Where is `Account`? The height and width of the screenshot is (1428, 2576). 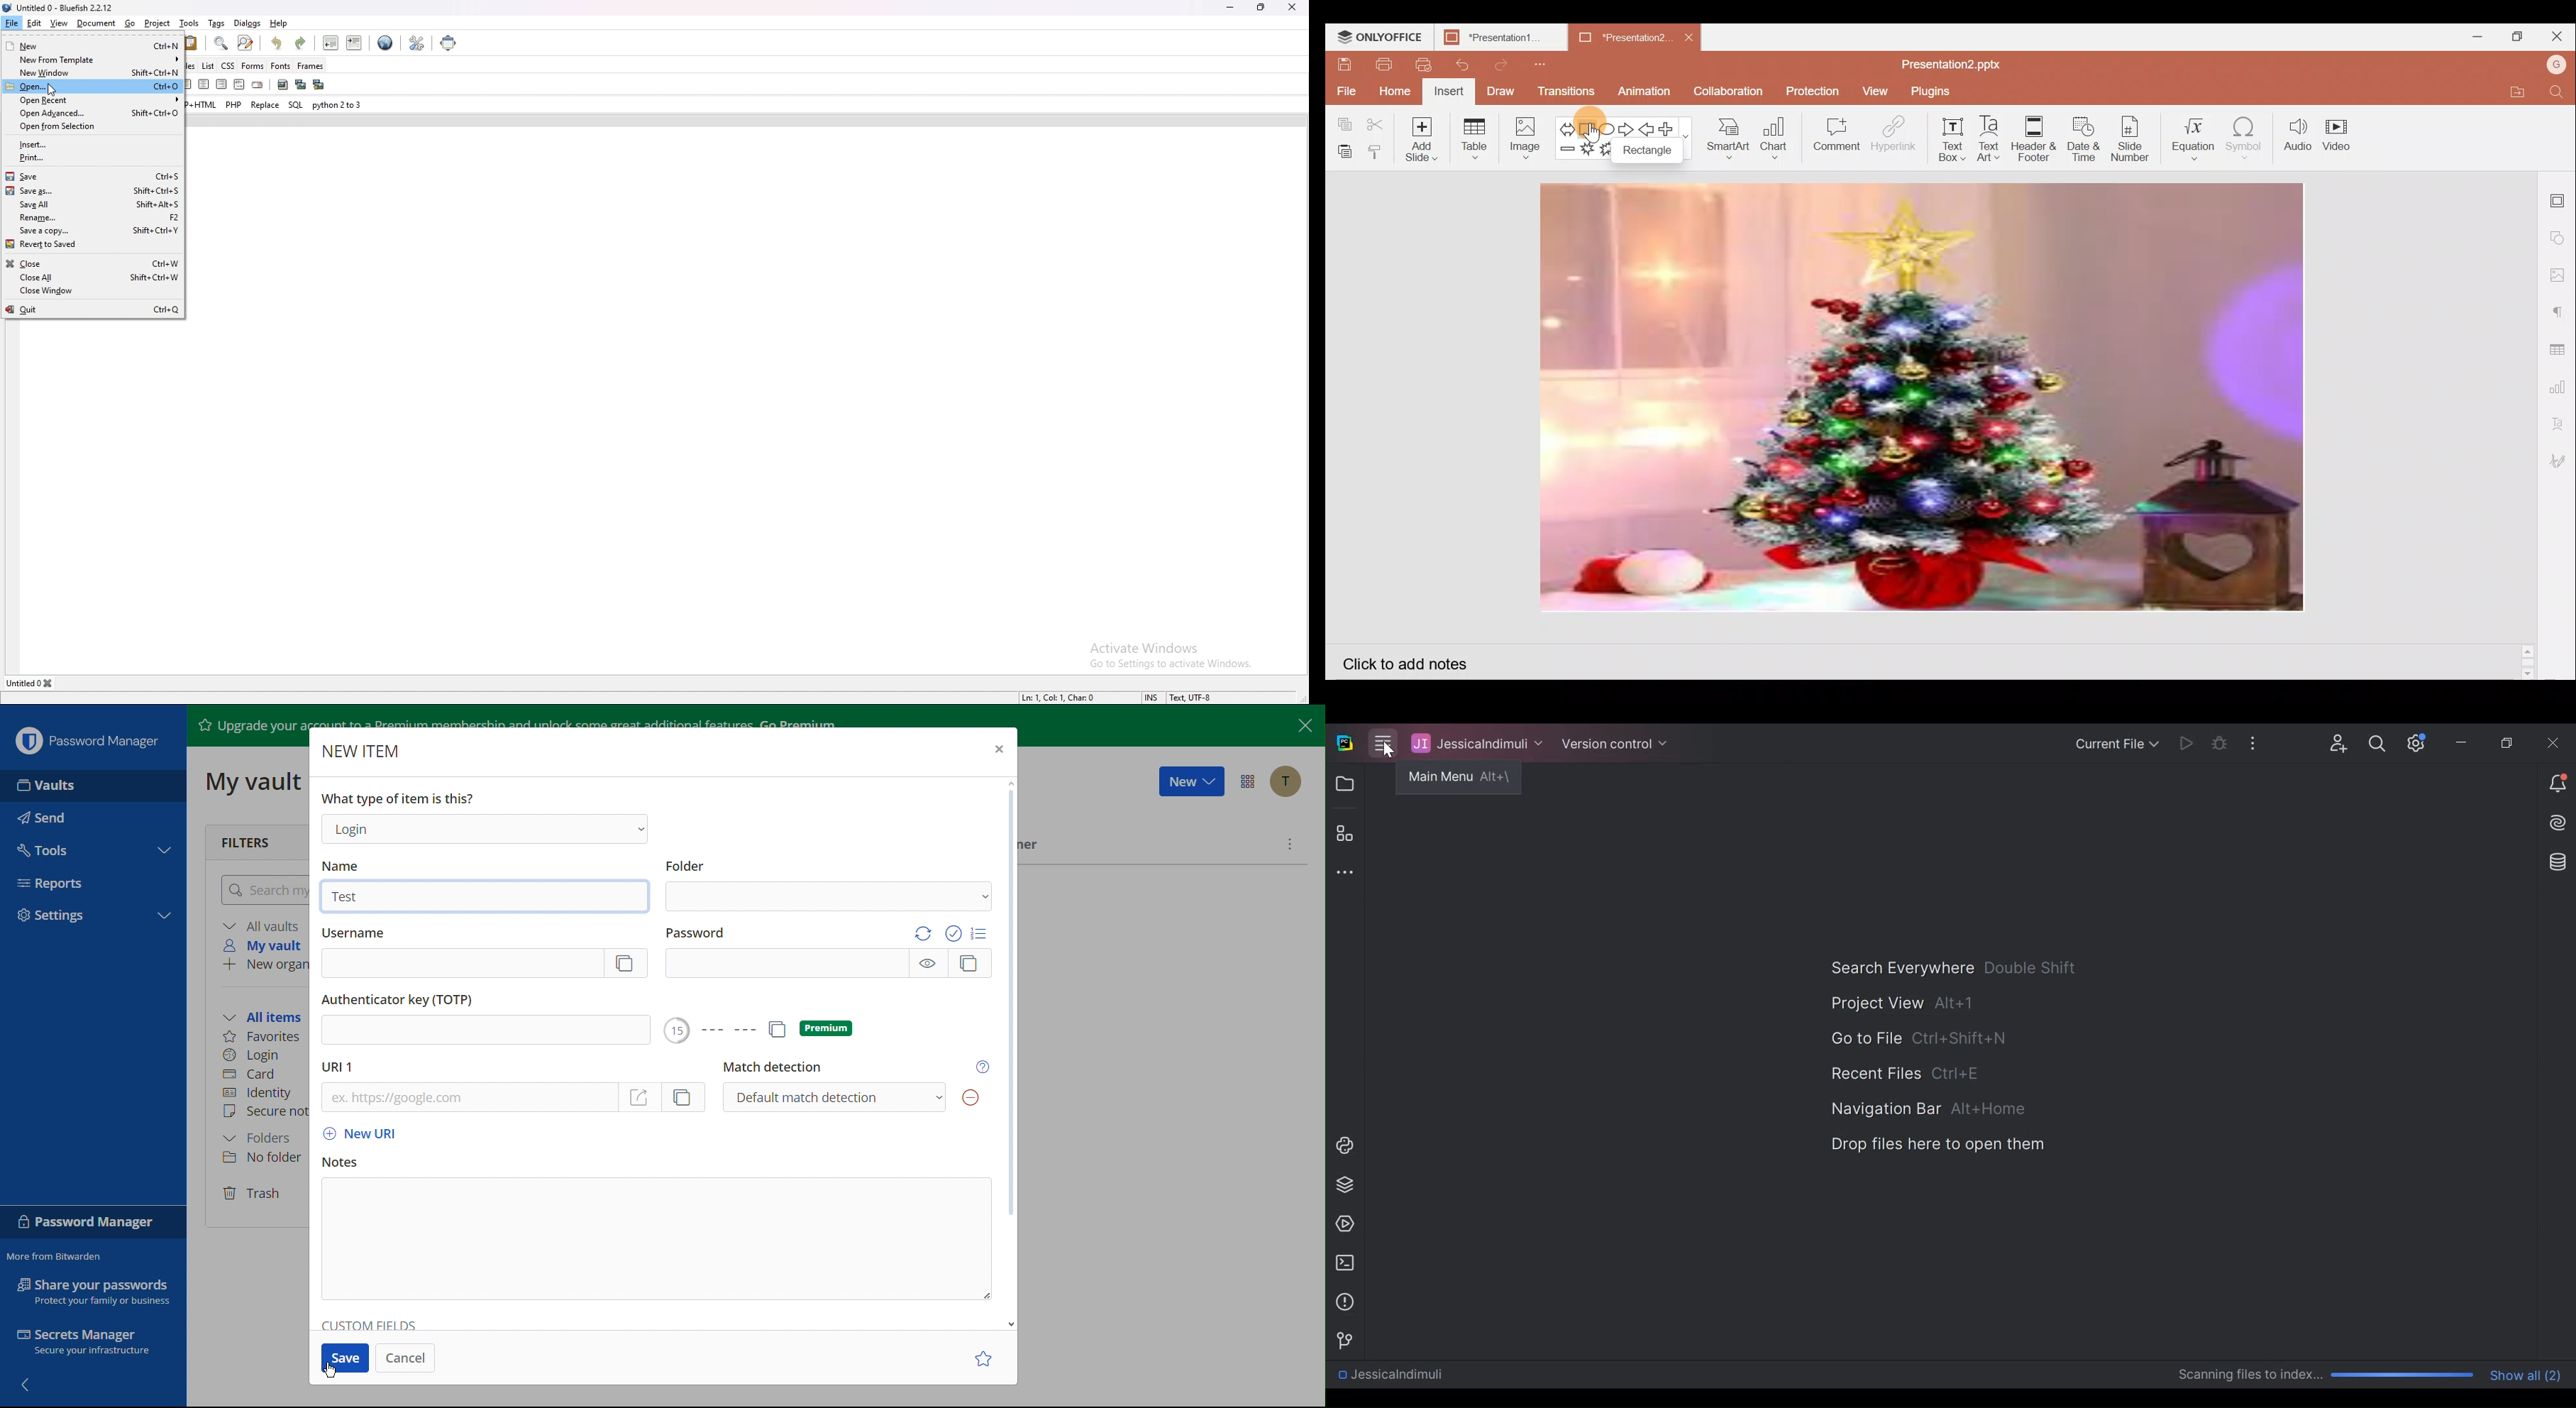 Account is located at coordinates (1286, 783).